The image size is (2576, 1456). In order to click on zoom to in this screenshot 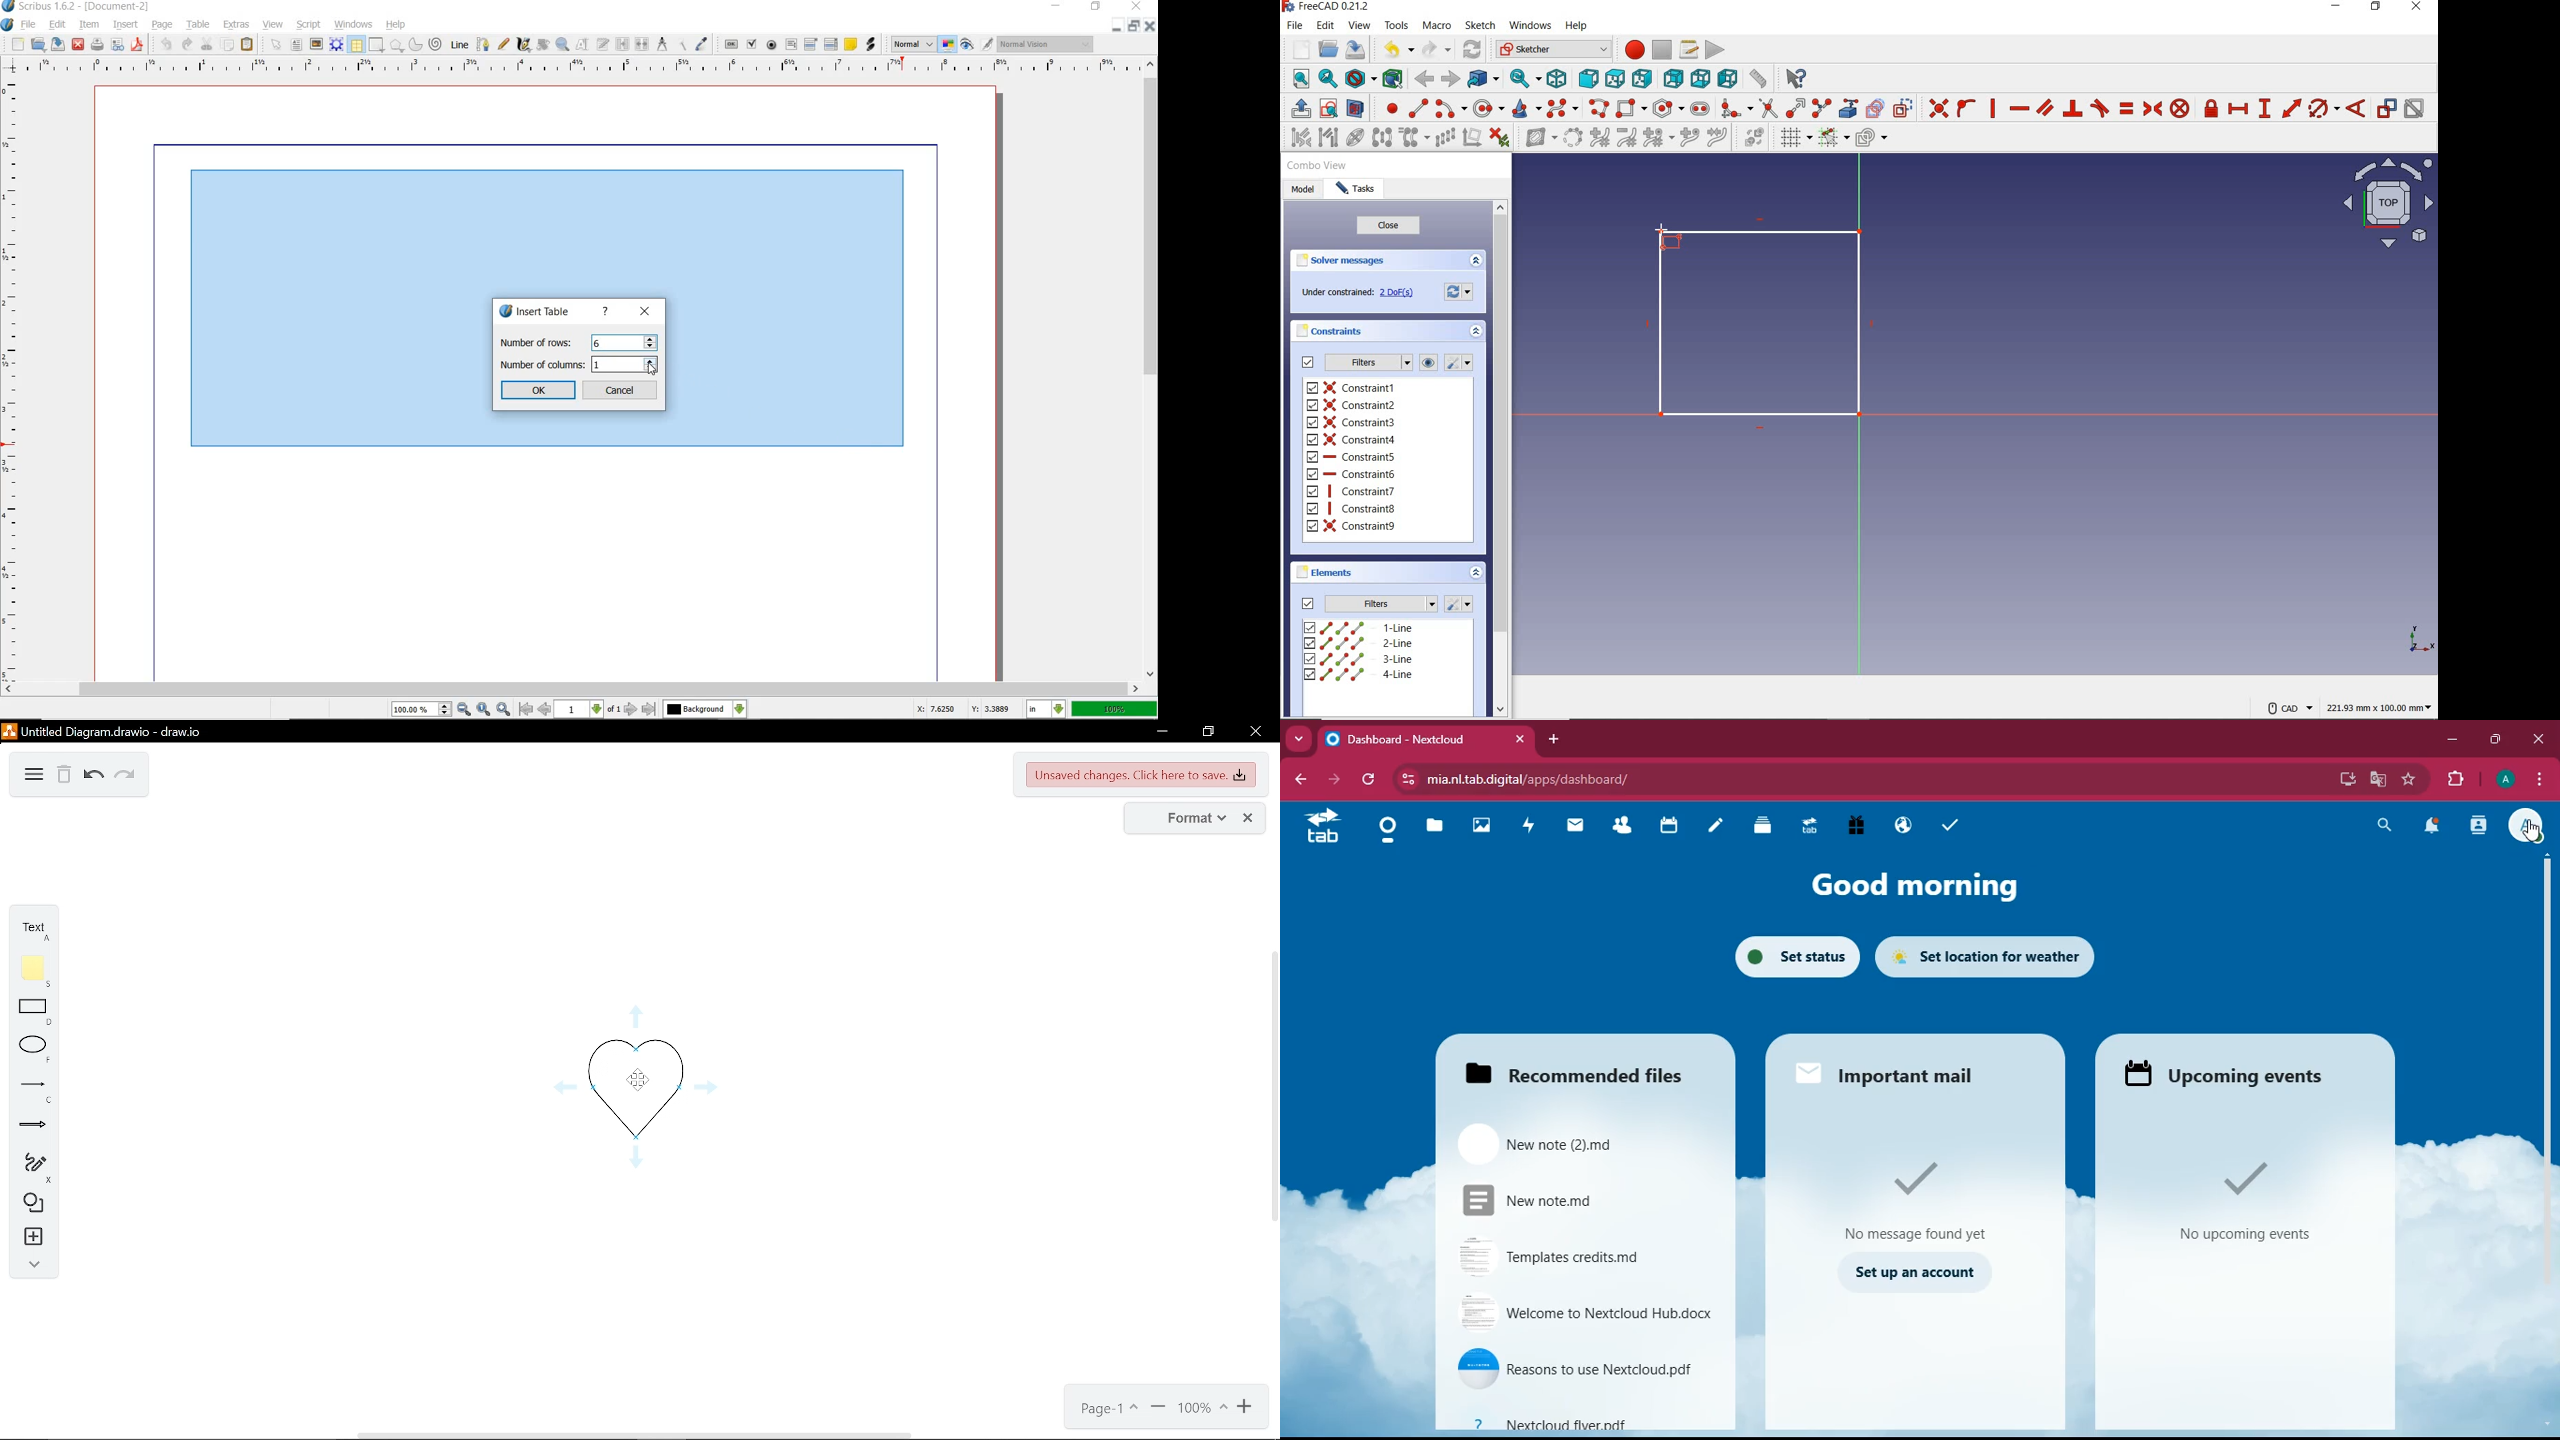, I will do `click(485, 710)`.